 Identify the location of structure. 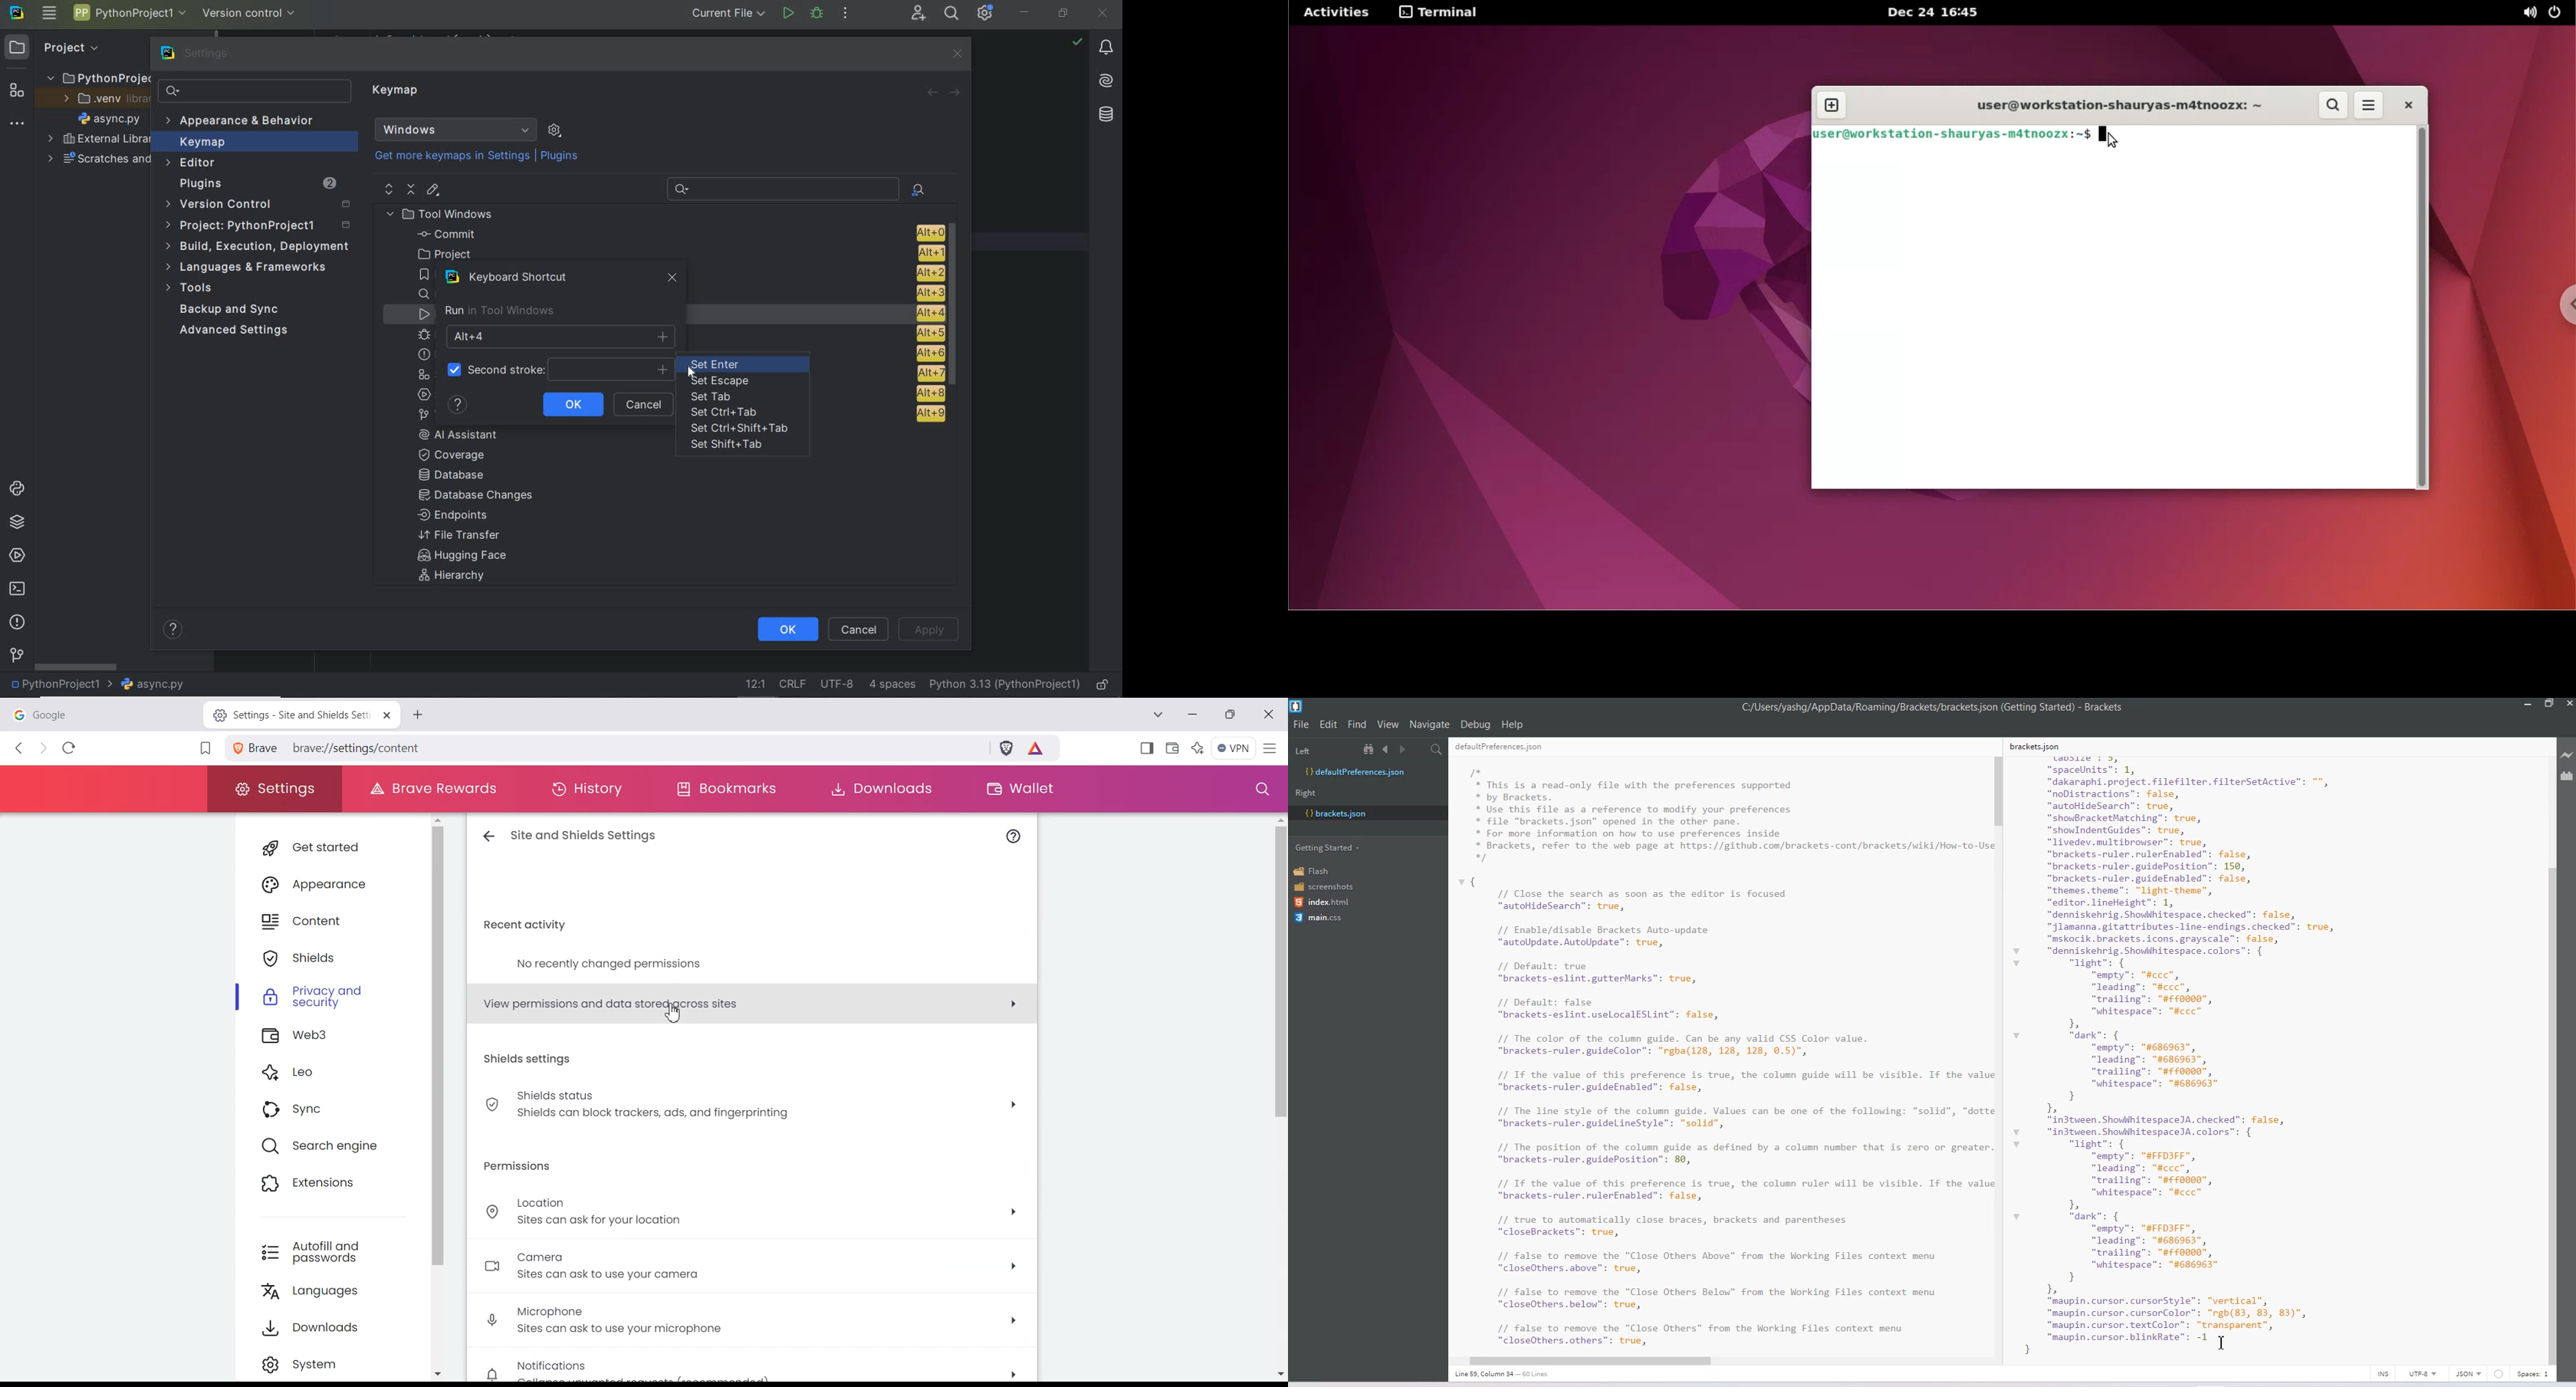
(15, 89).